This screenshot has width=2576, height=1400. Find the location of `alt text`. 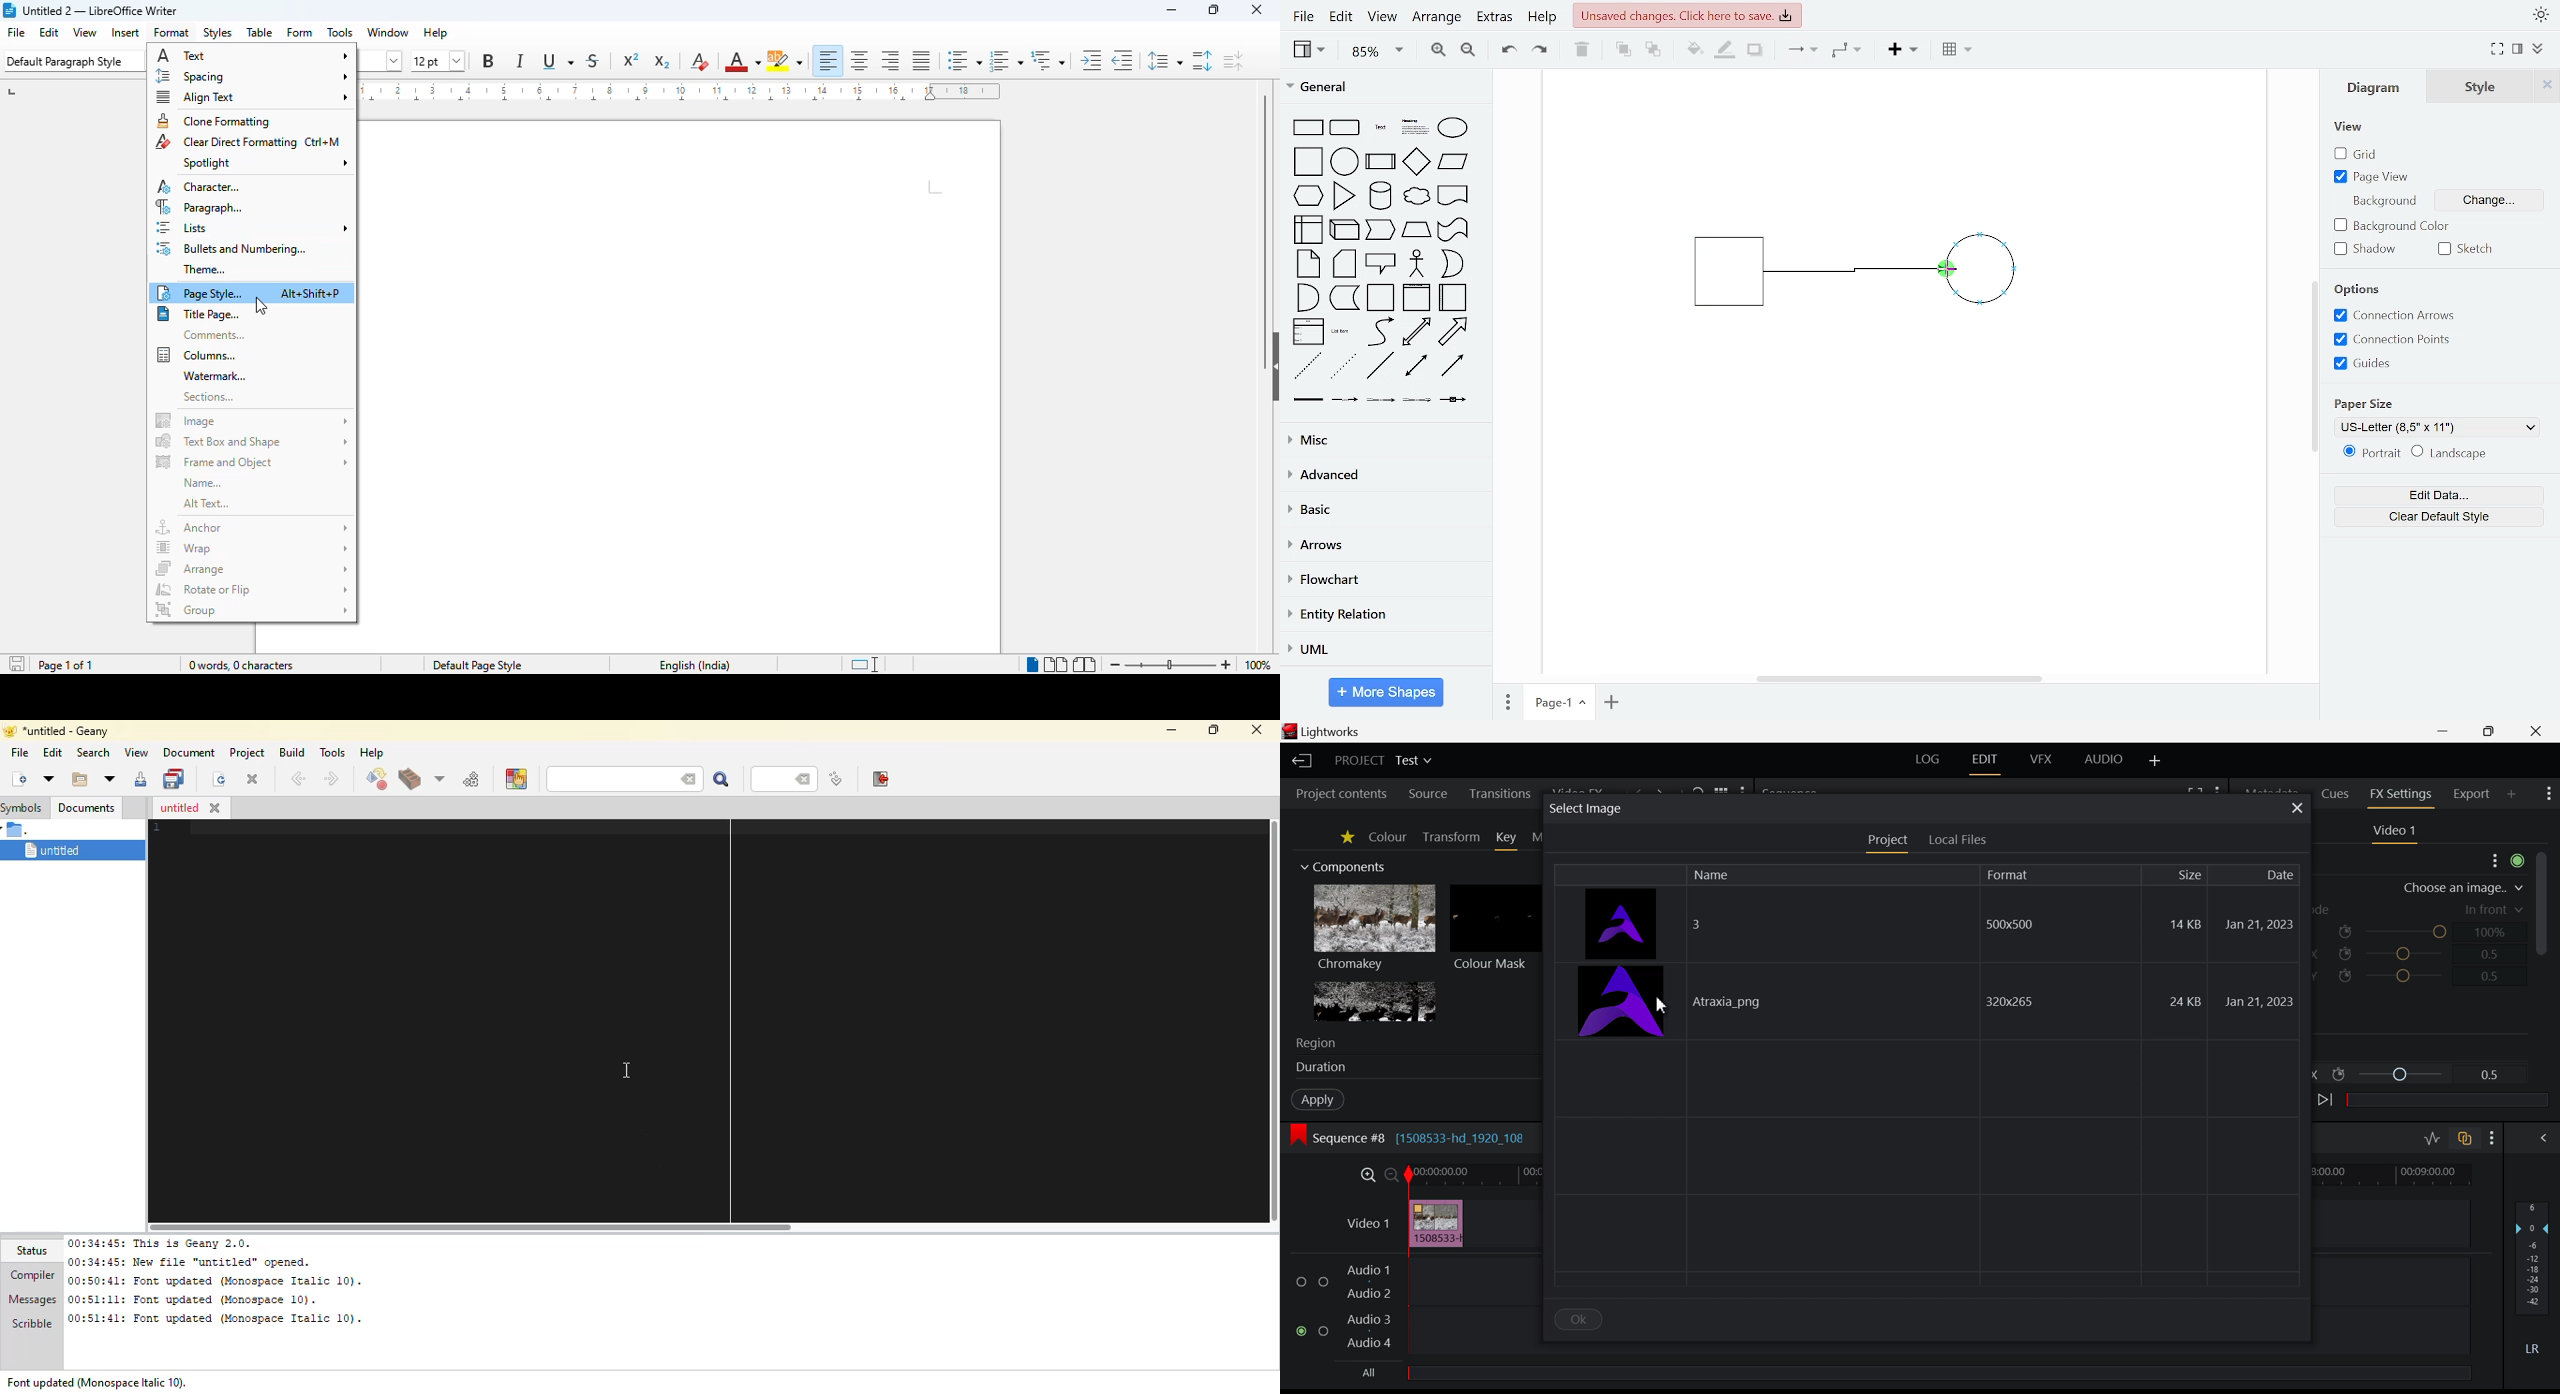

alt text is located at coordinates (205, 504).